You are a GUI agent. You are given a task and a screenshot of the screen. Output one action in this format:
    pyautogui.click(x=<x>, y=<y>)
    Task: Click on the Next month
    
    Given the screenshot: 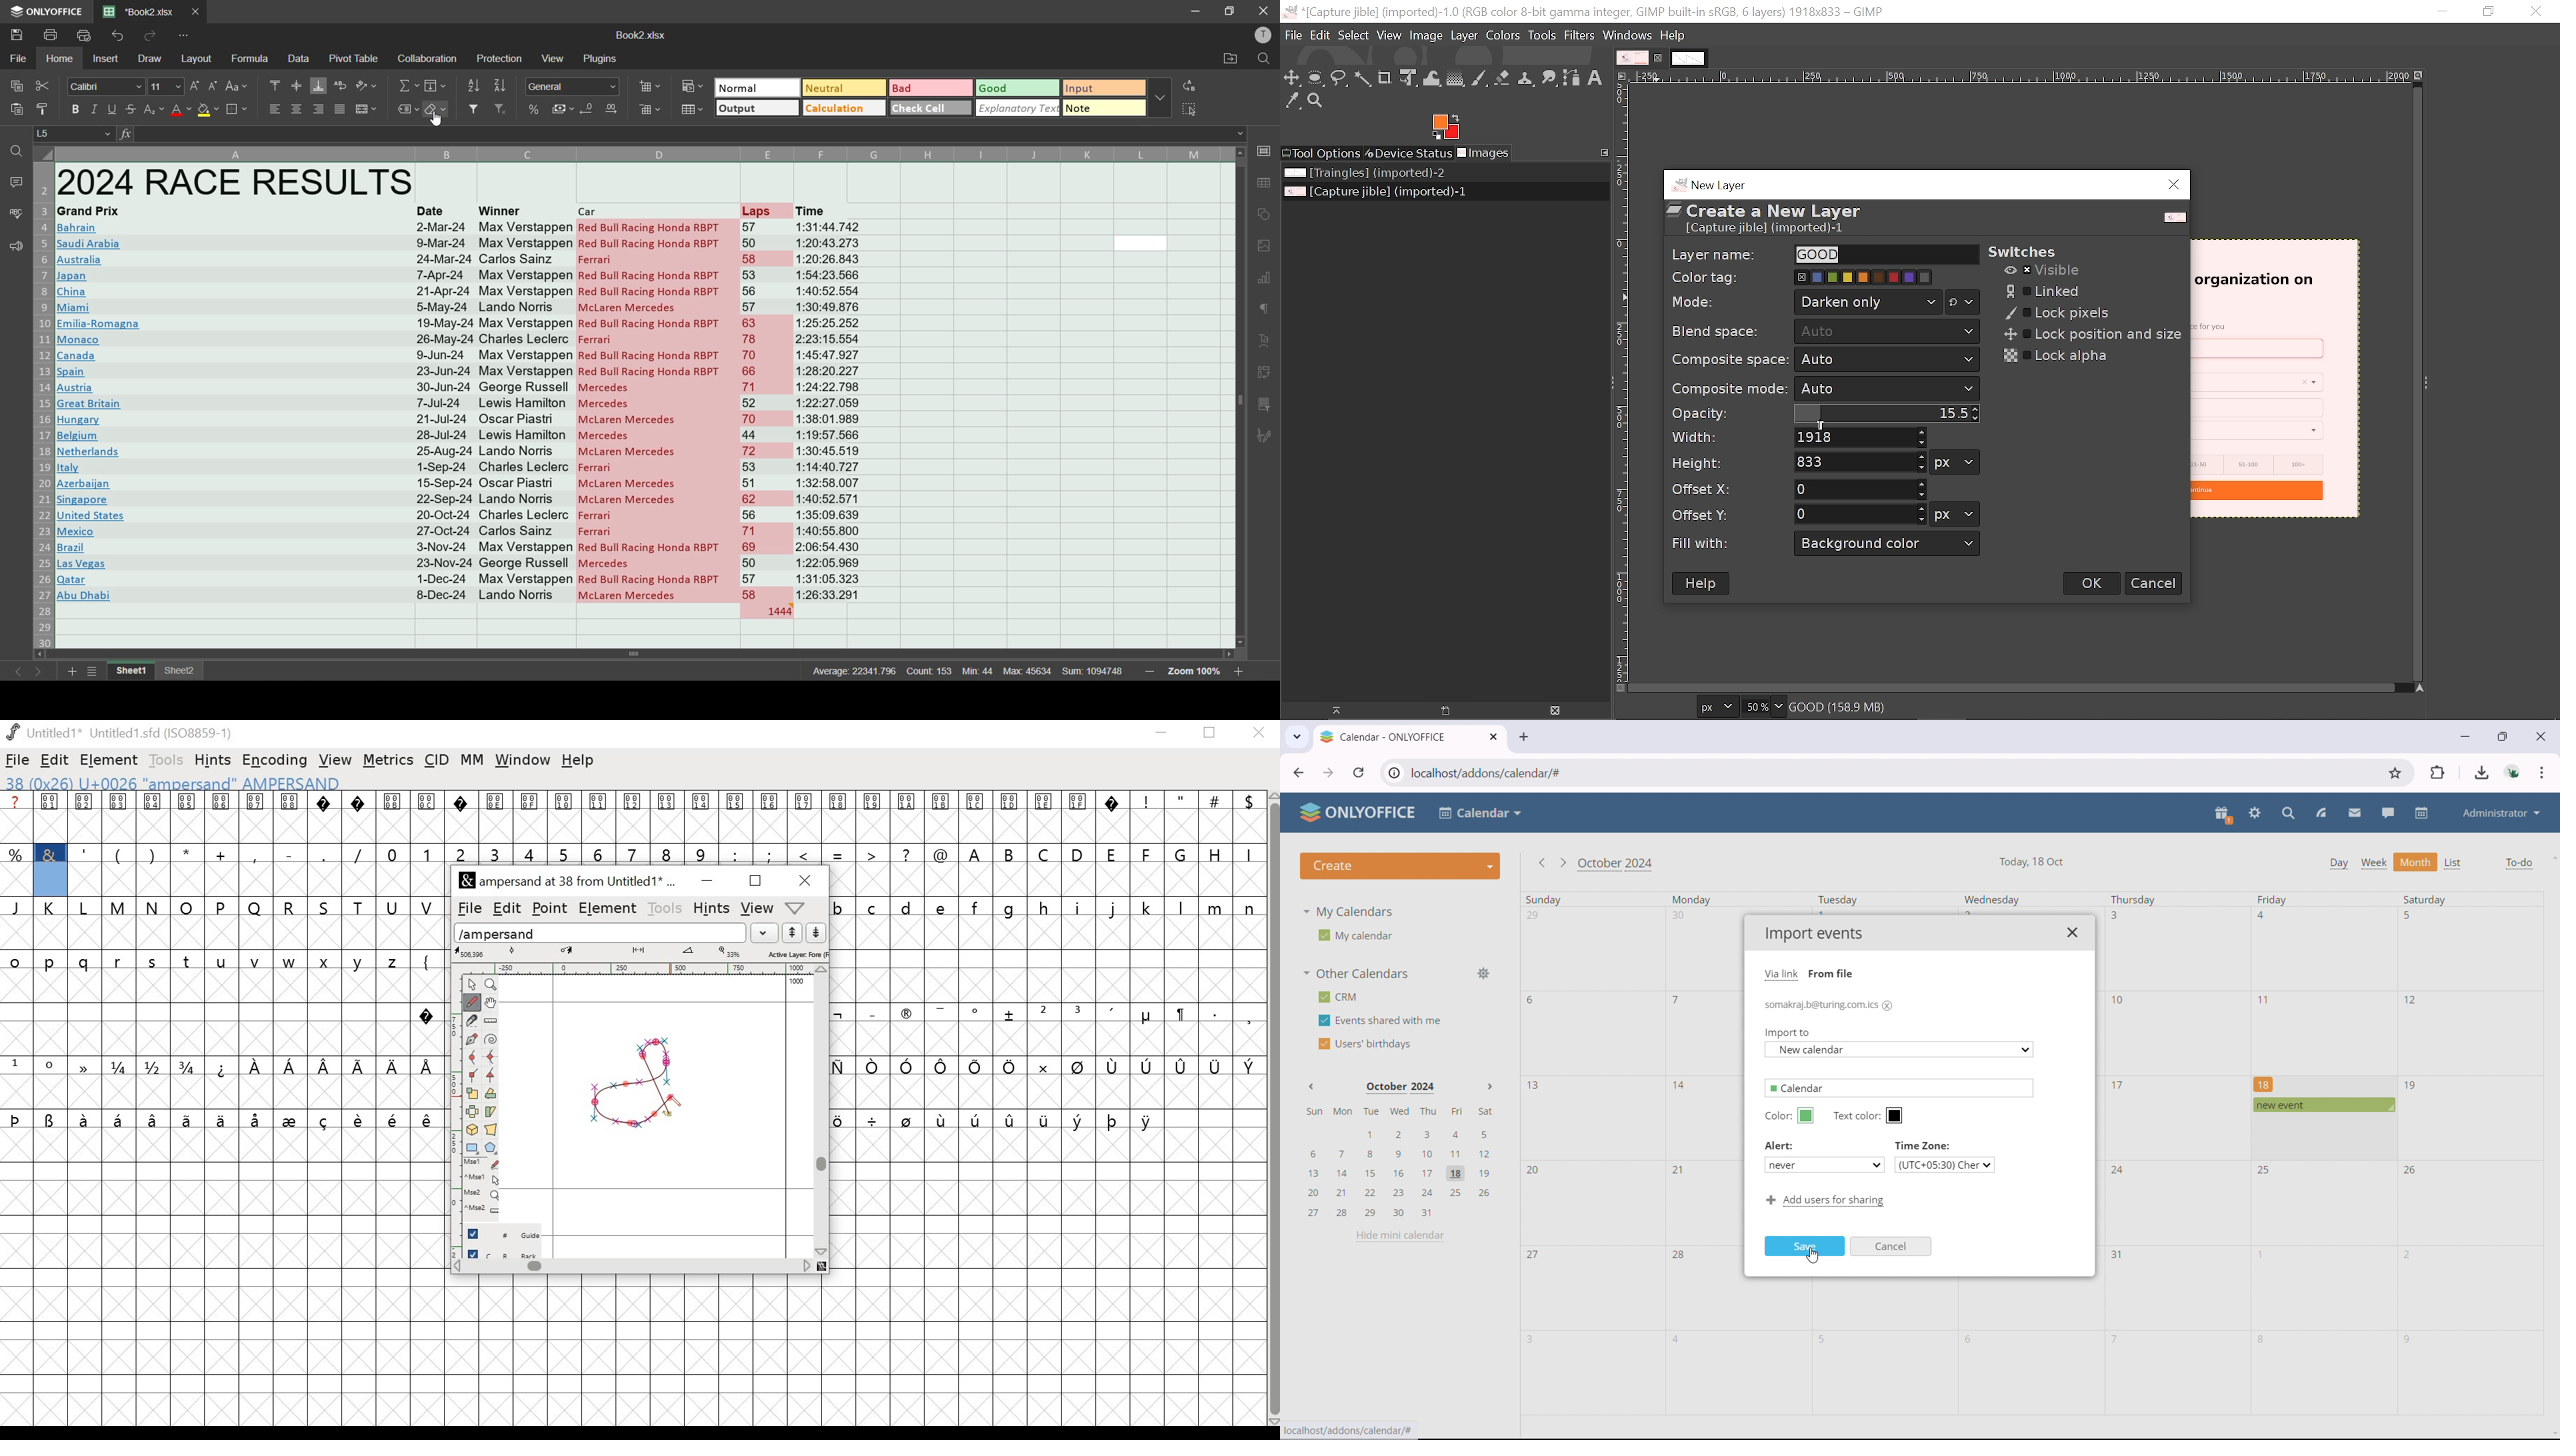 What is the action you would take?
    pyautogui.click(x=1489, y=1087)
    